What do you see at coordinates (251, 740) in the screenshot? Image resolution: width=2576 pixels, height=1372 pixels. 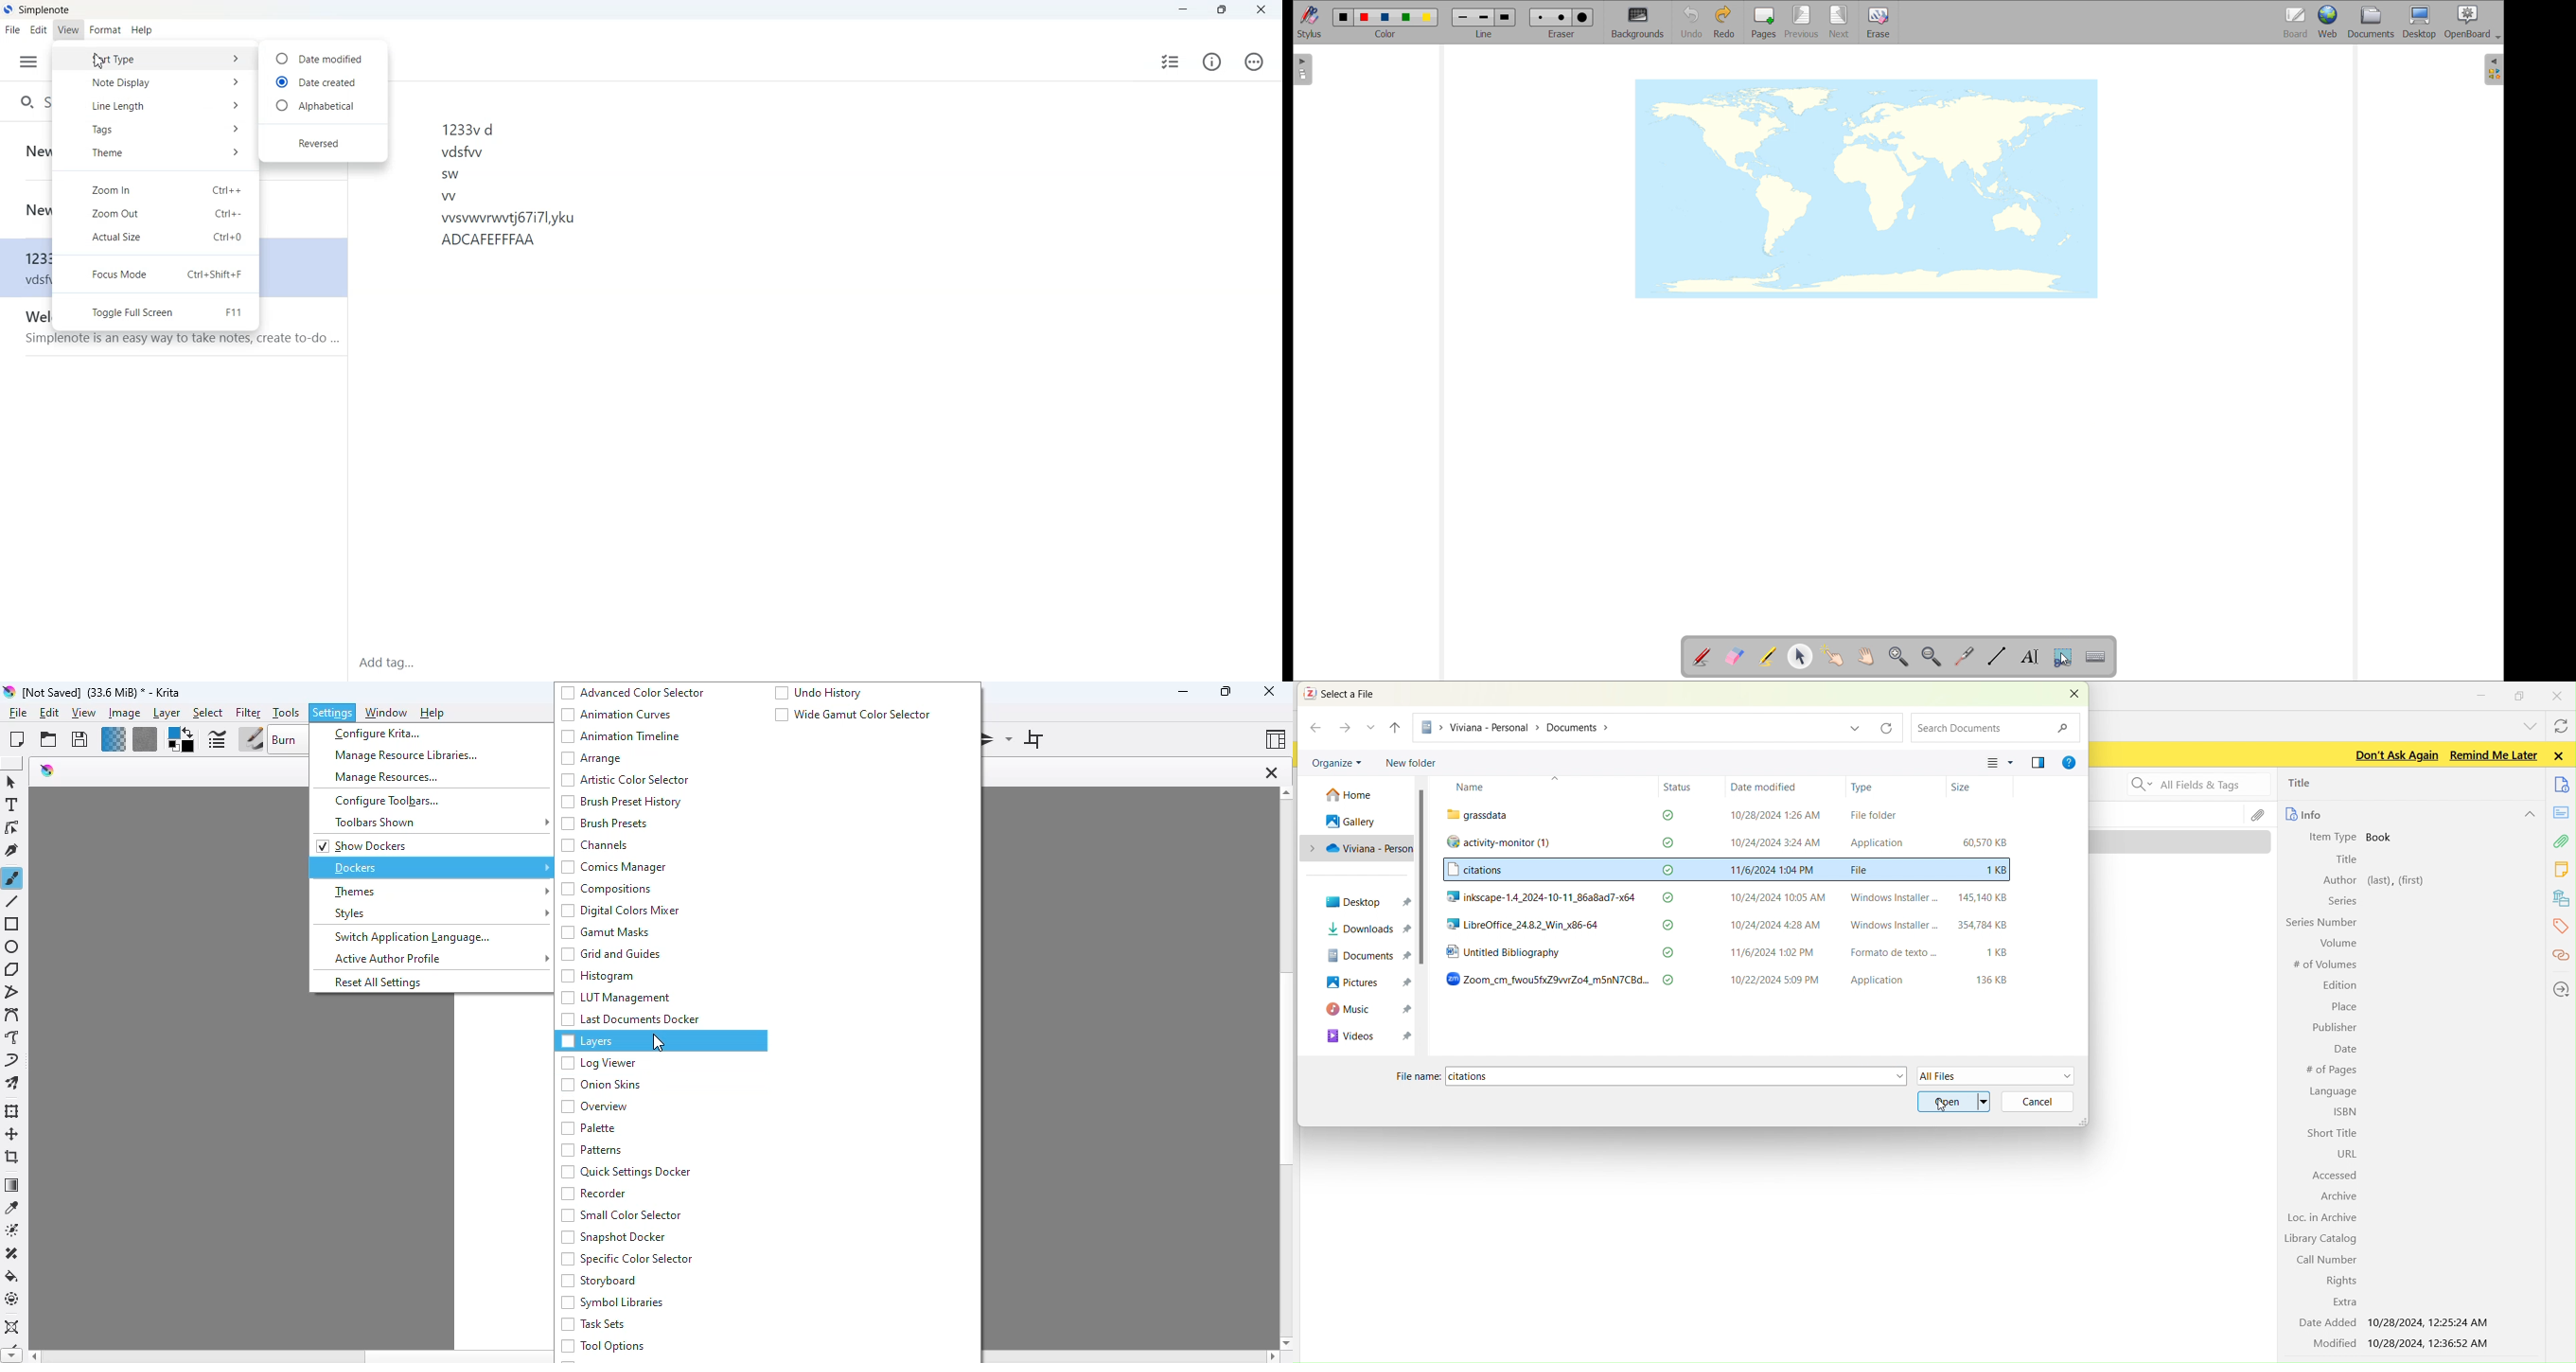 I see `choose brush preset` at bounding box center [251, 740].